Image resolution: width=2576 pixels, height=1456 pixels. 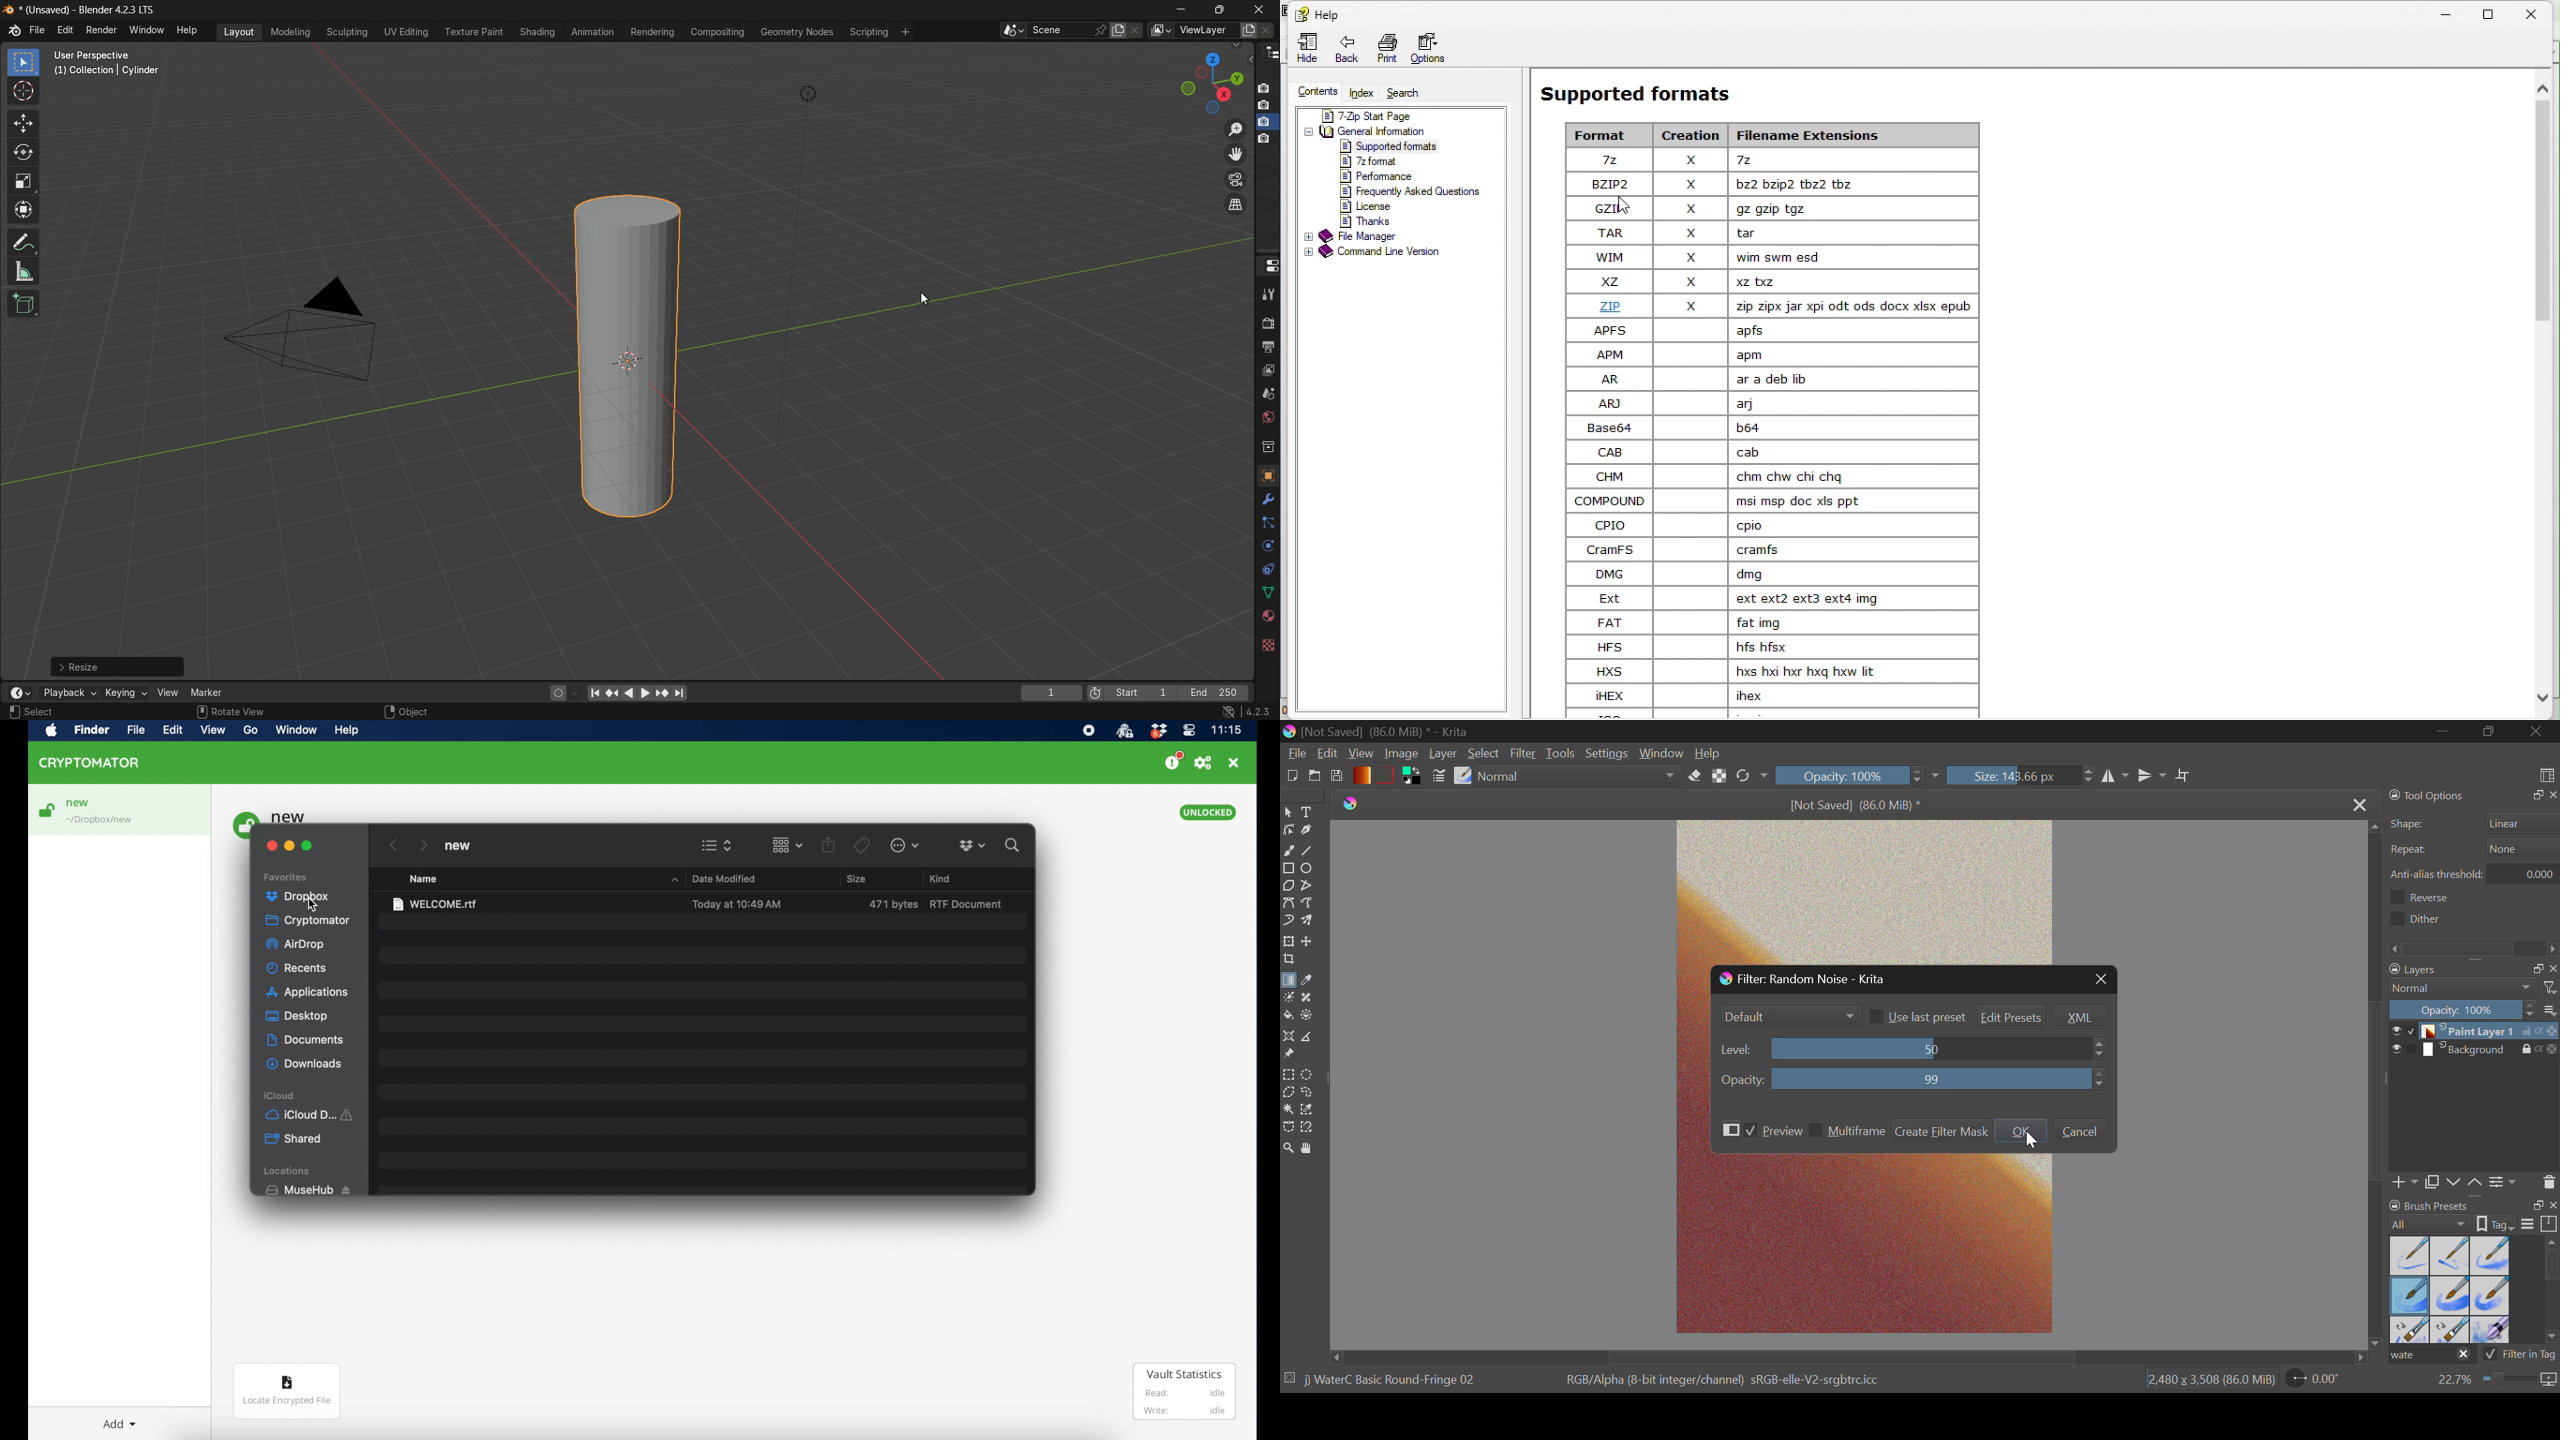 I want to click on Brush presets, so click(x=2431, y=1205).